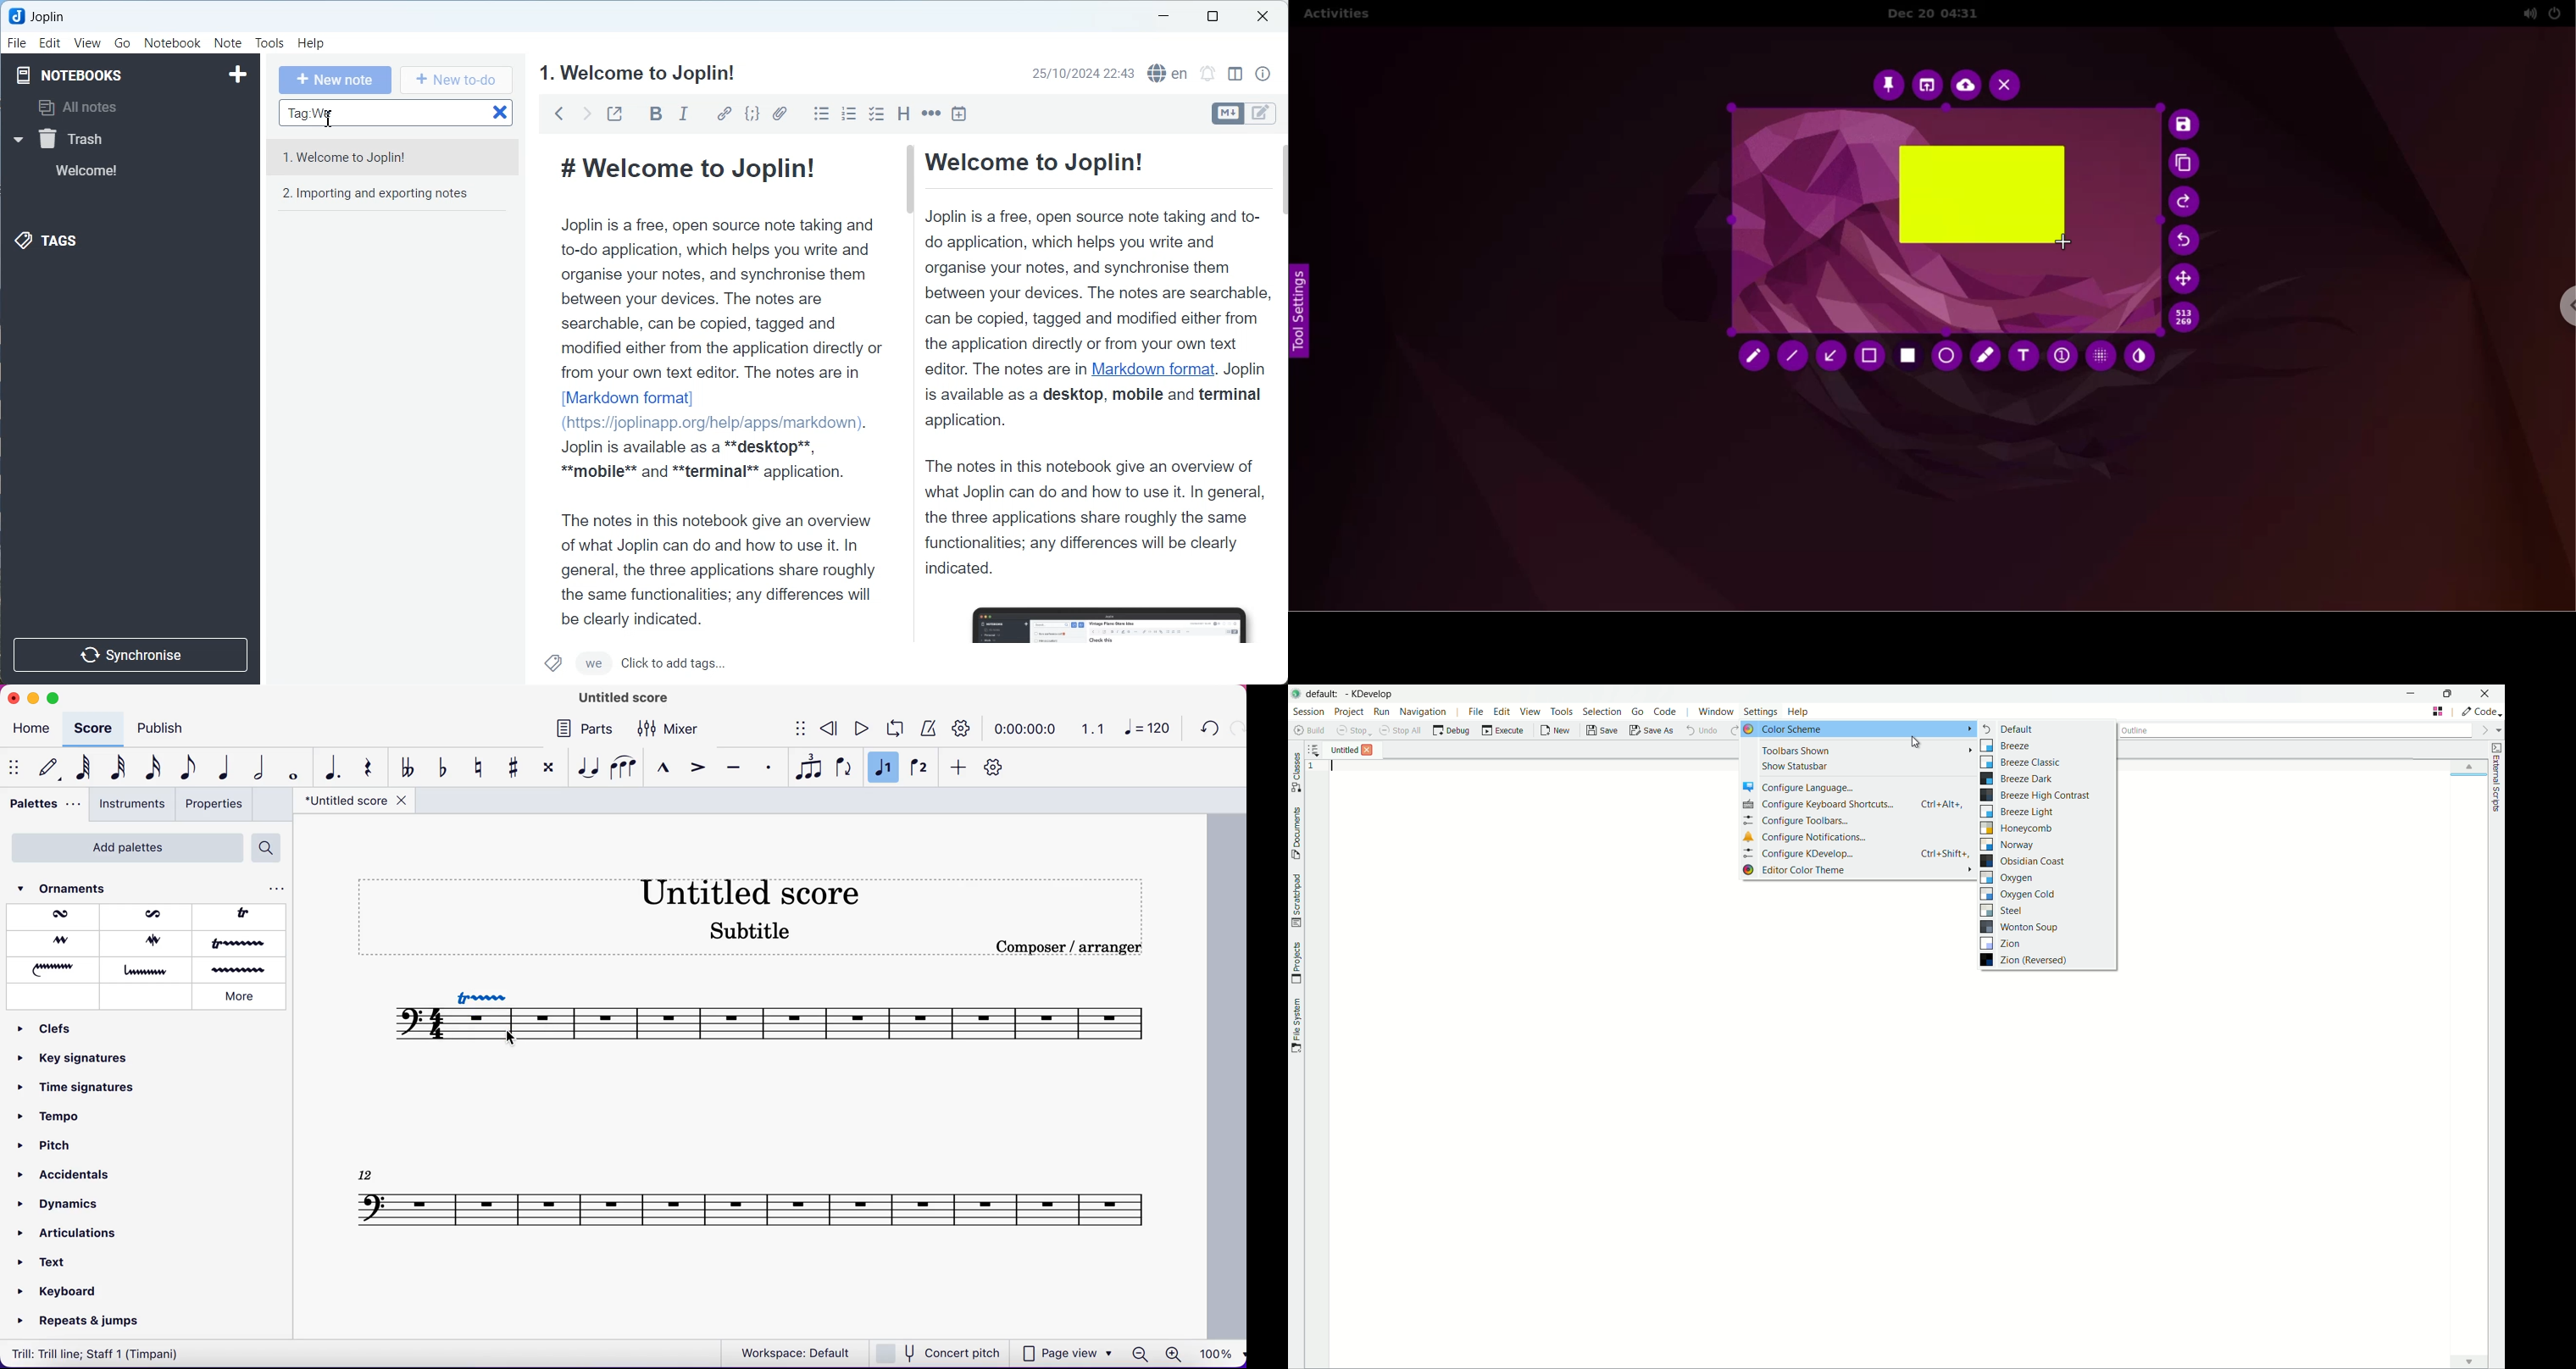 The image size is (2576, 1372). What do you see at coordinates (222, 769) in the screenshot?
I see `quarter note` at bounding box center [222, 769].